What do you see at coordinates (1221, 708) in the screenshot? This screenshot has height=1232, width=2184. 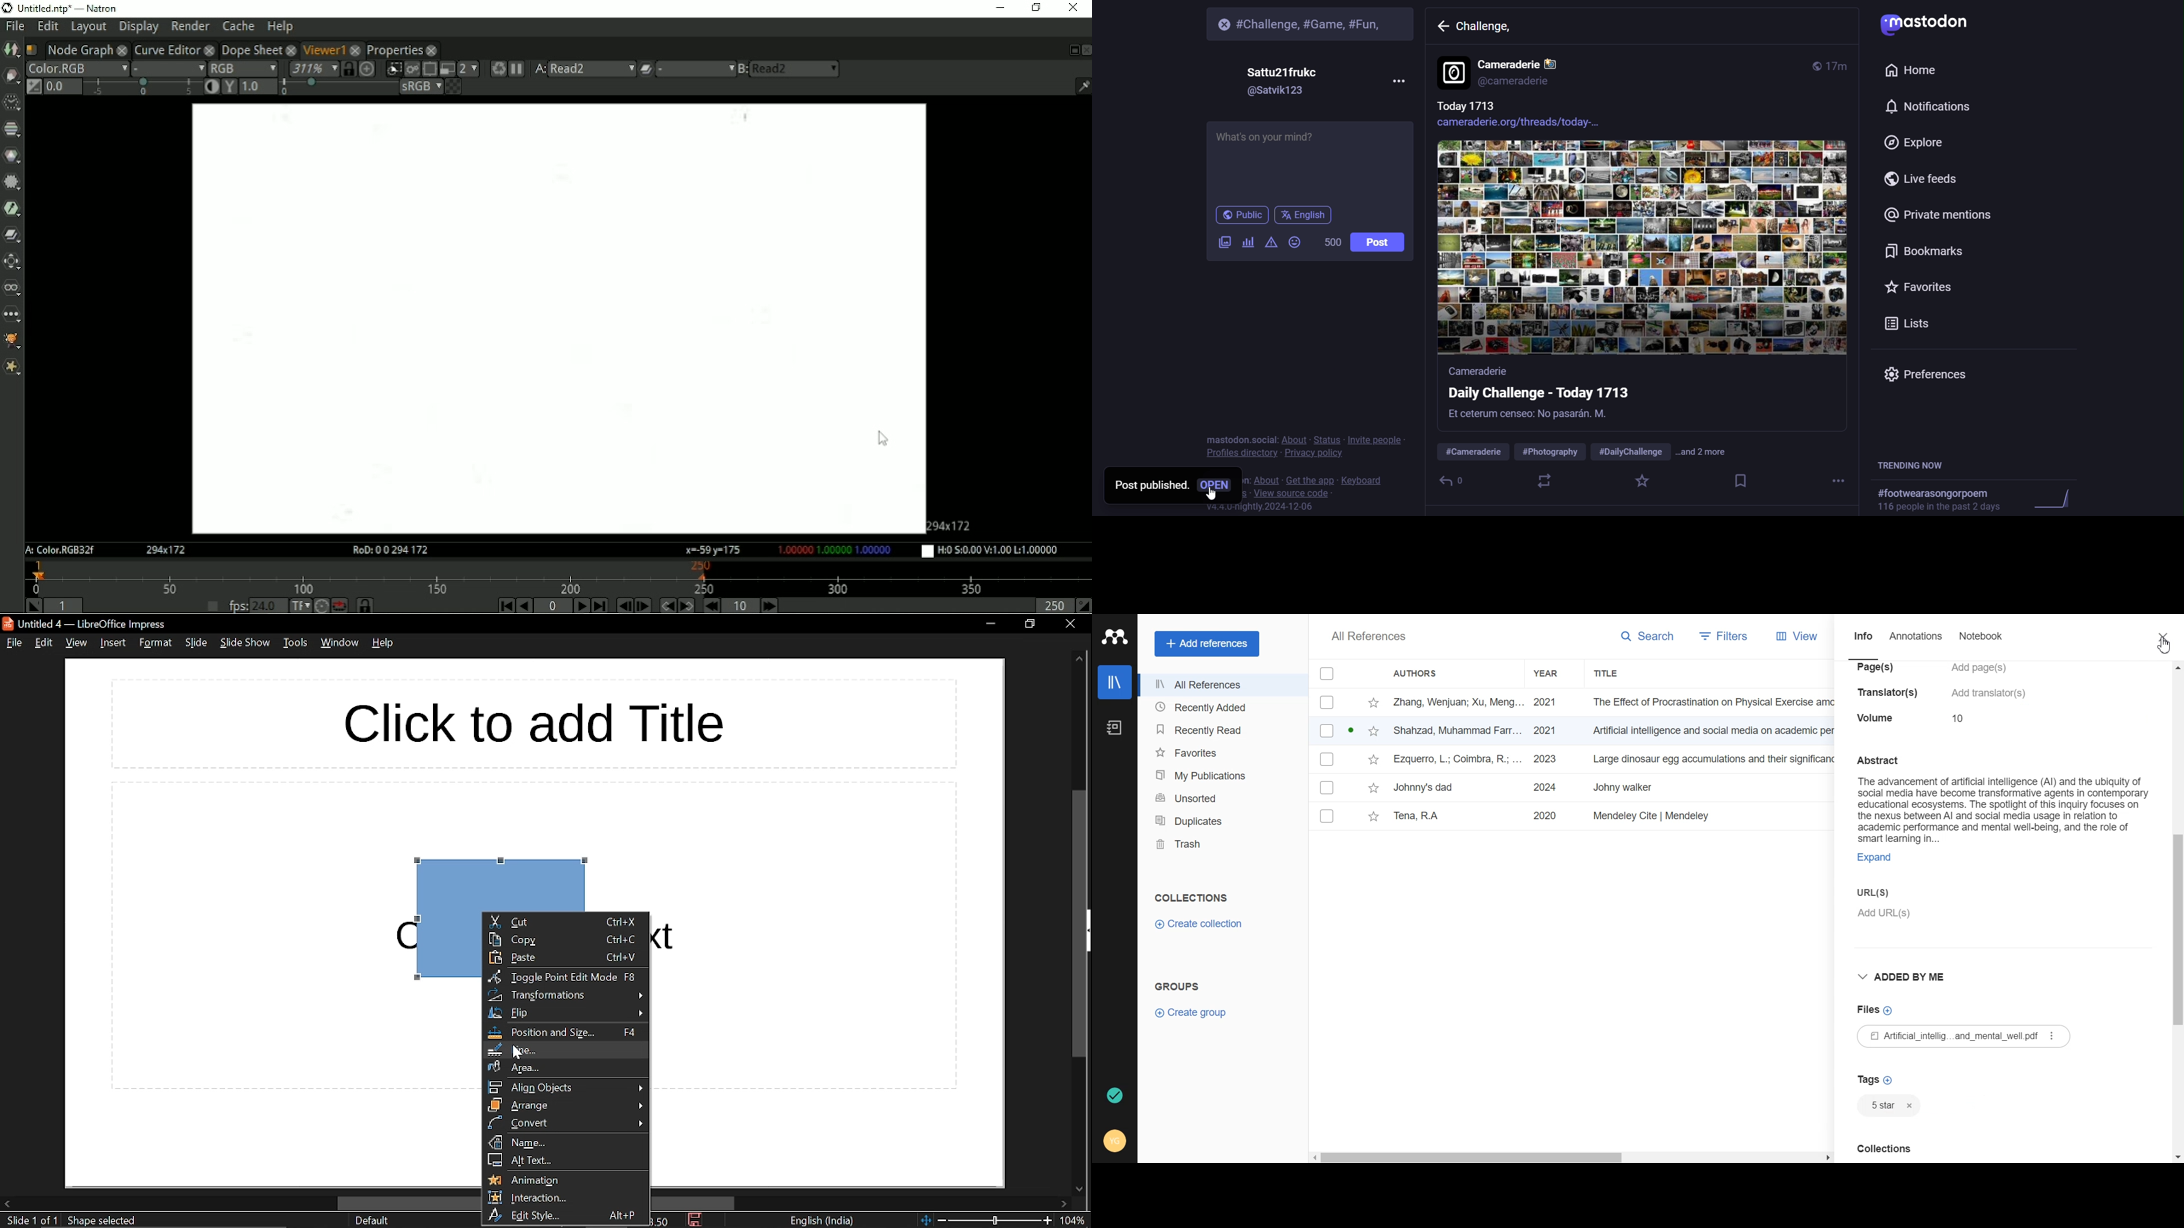 I see `Recently Added` at bounding box center [1221, 708].